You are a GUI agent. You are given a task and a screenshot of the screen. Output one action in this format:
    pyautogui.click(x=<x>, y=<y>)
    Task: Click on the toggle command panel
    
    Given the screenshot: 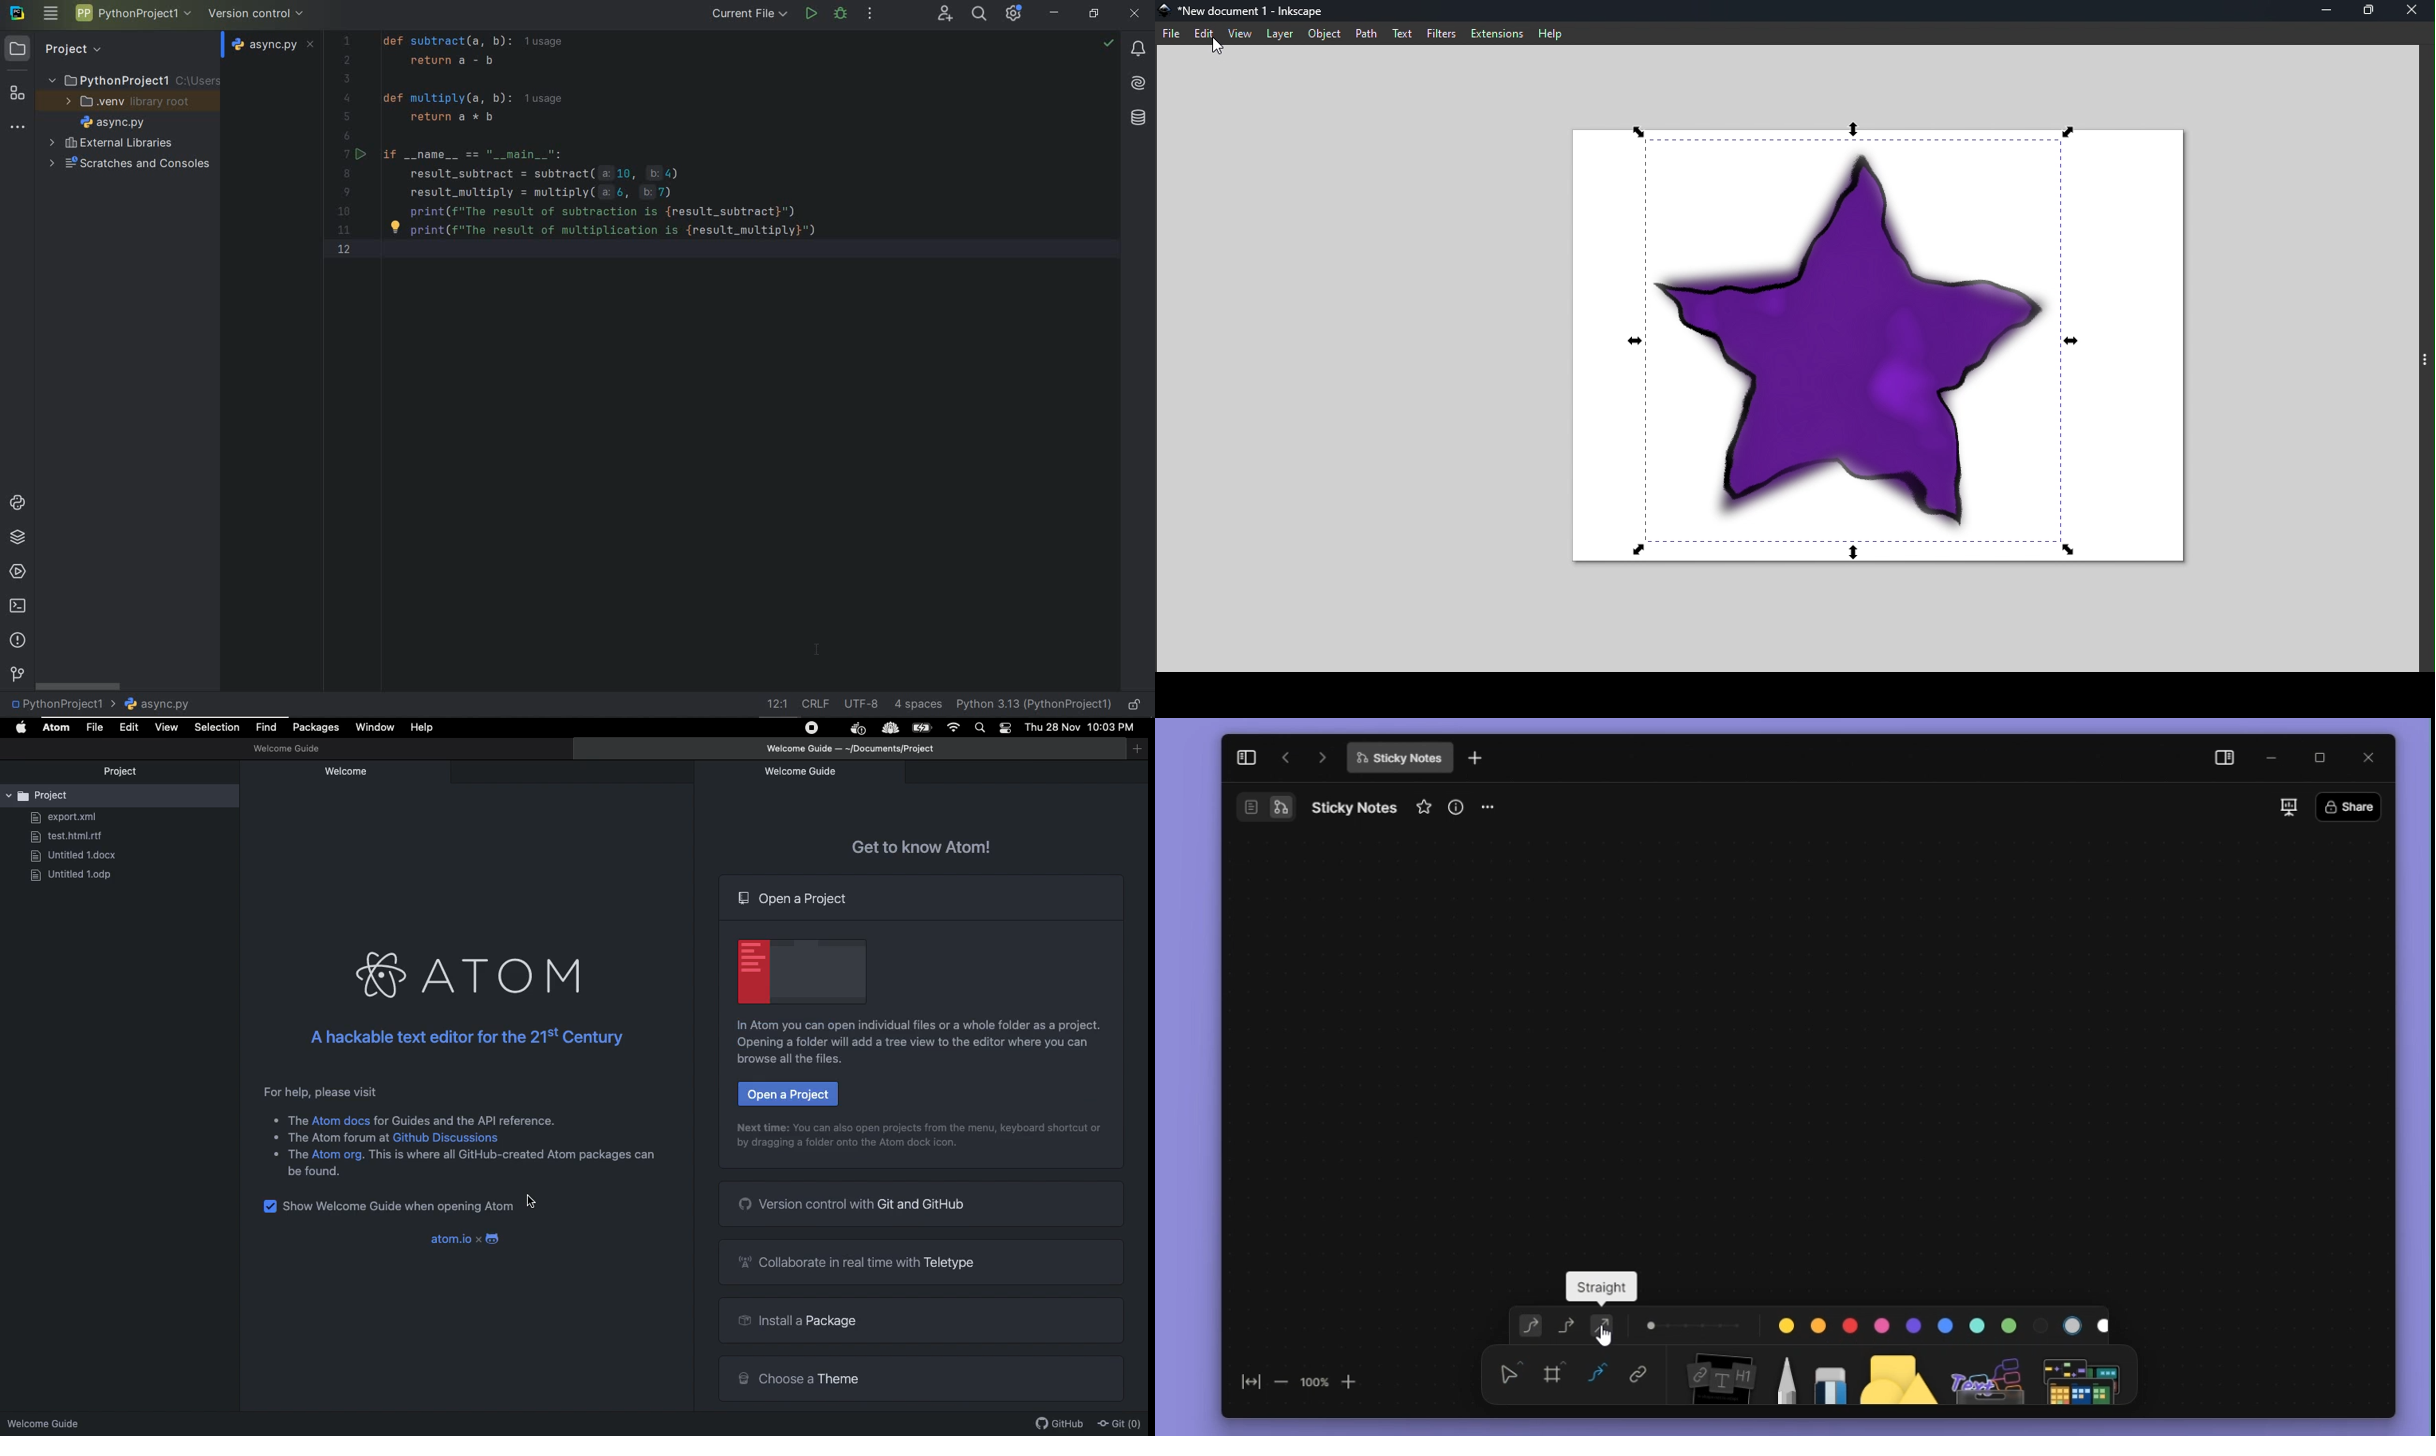 What is the action you would take?
    pyautogui.click(x=2427, y=364)
    